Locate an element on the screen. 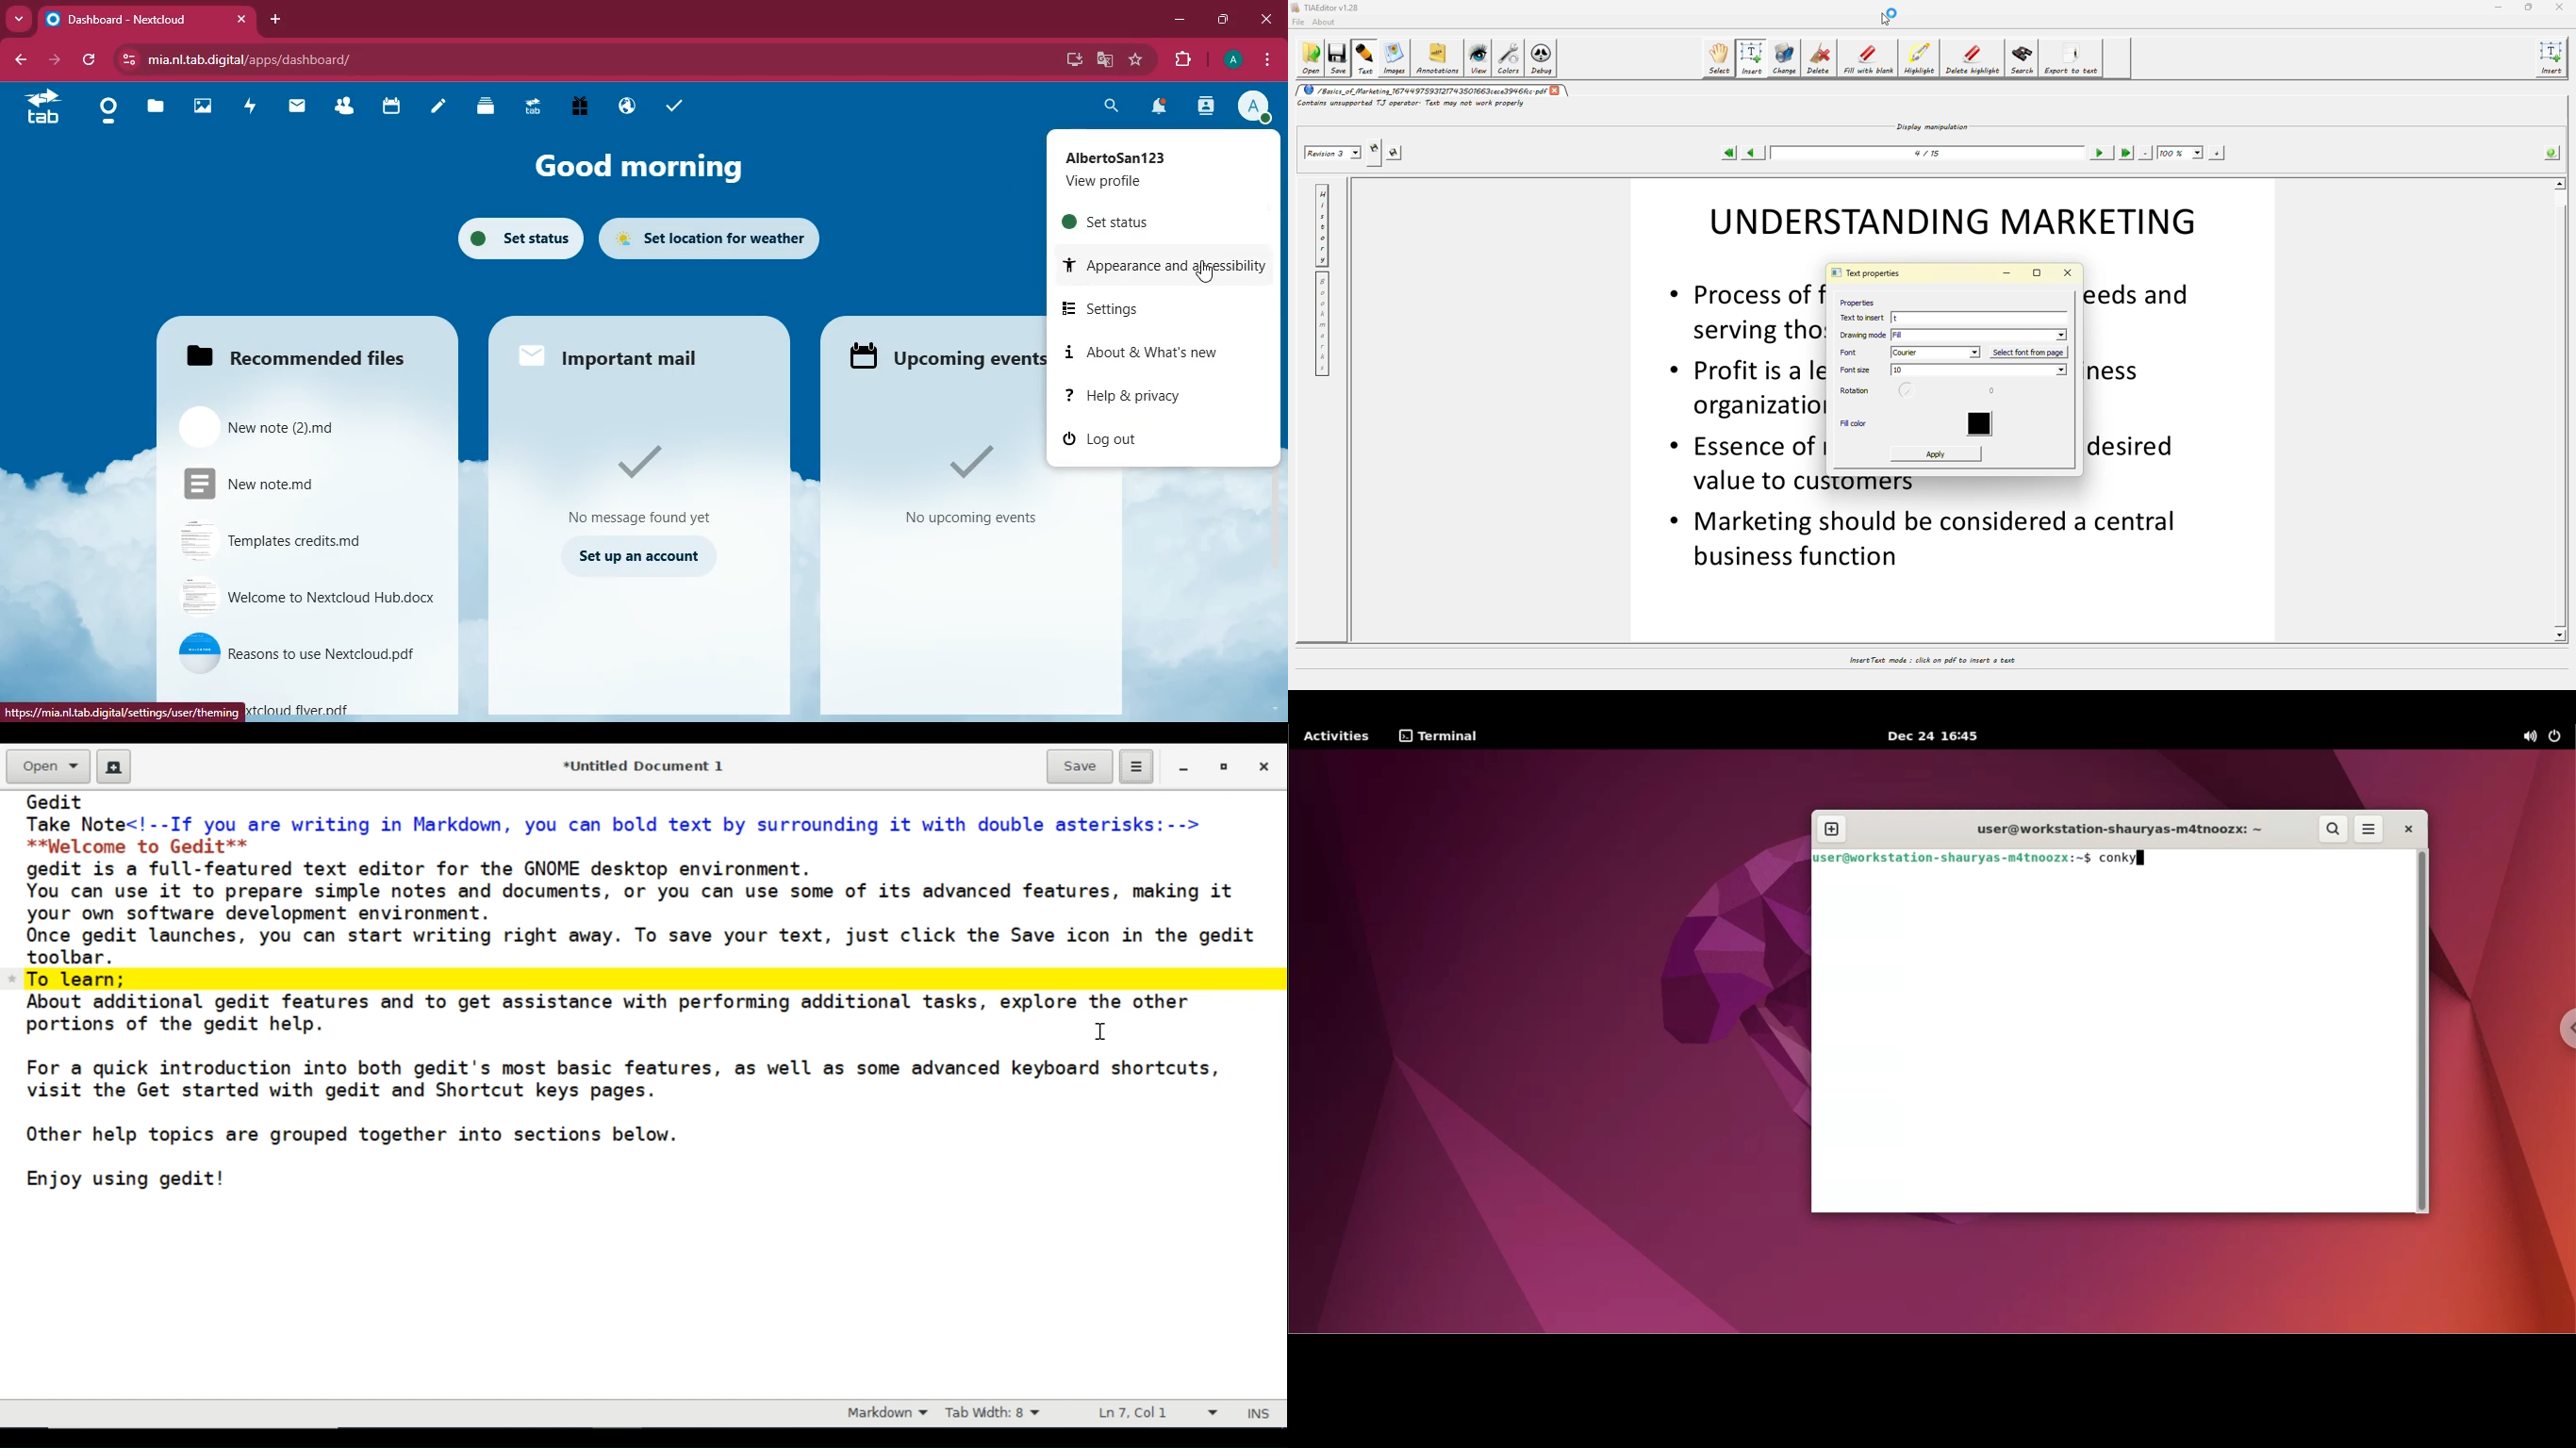 The width and height of the screenshot is (2576, 1456). file is located at coordinates (311, 599).